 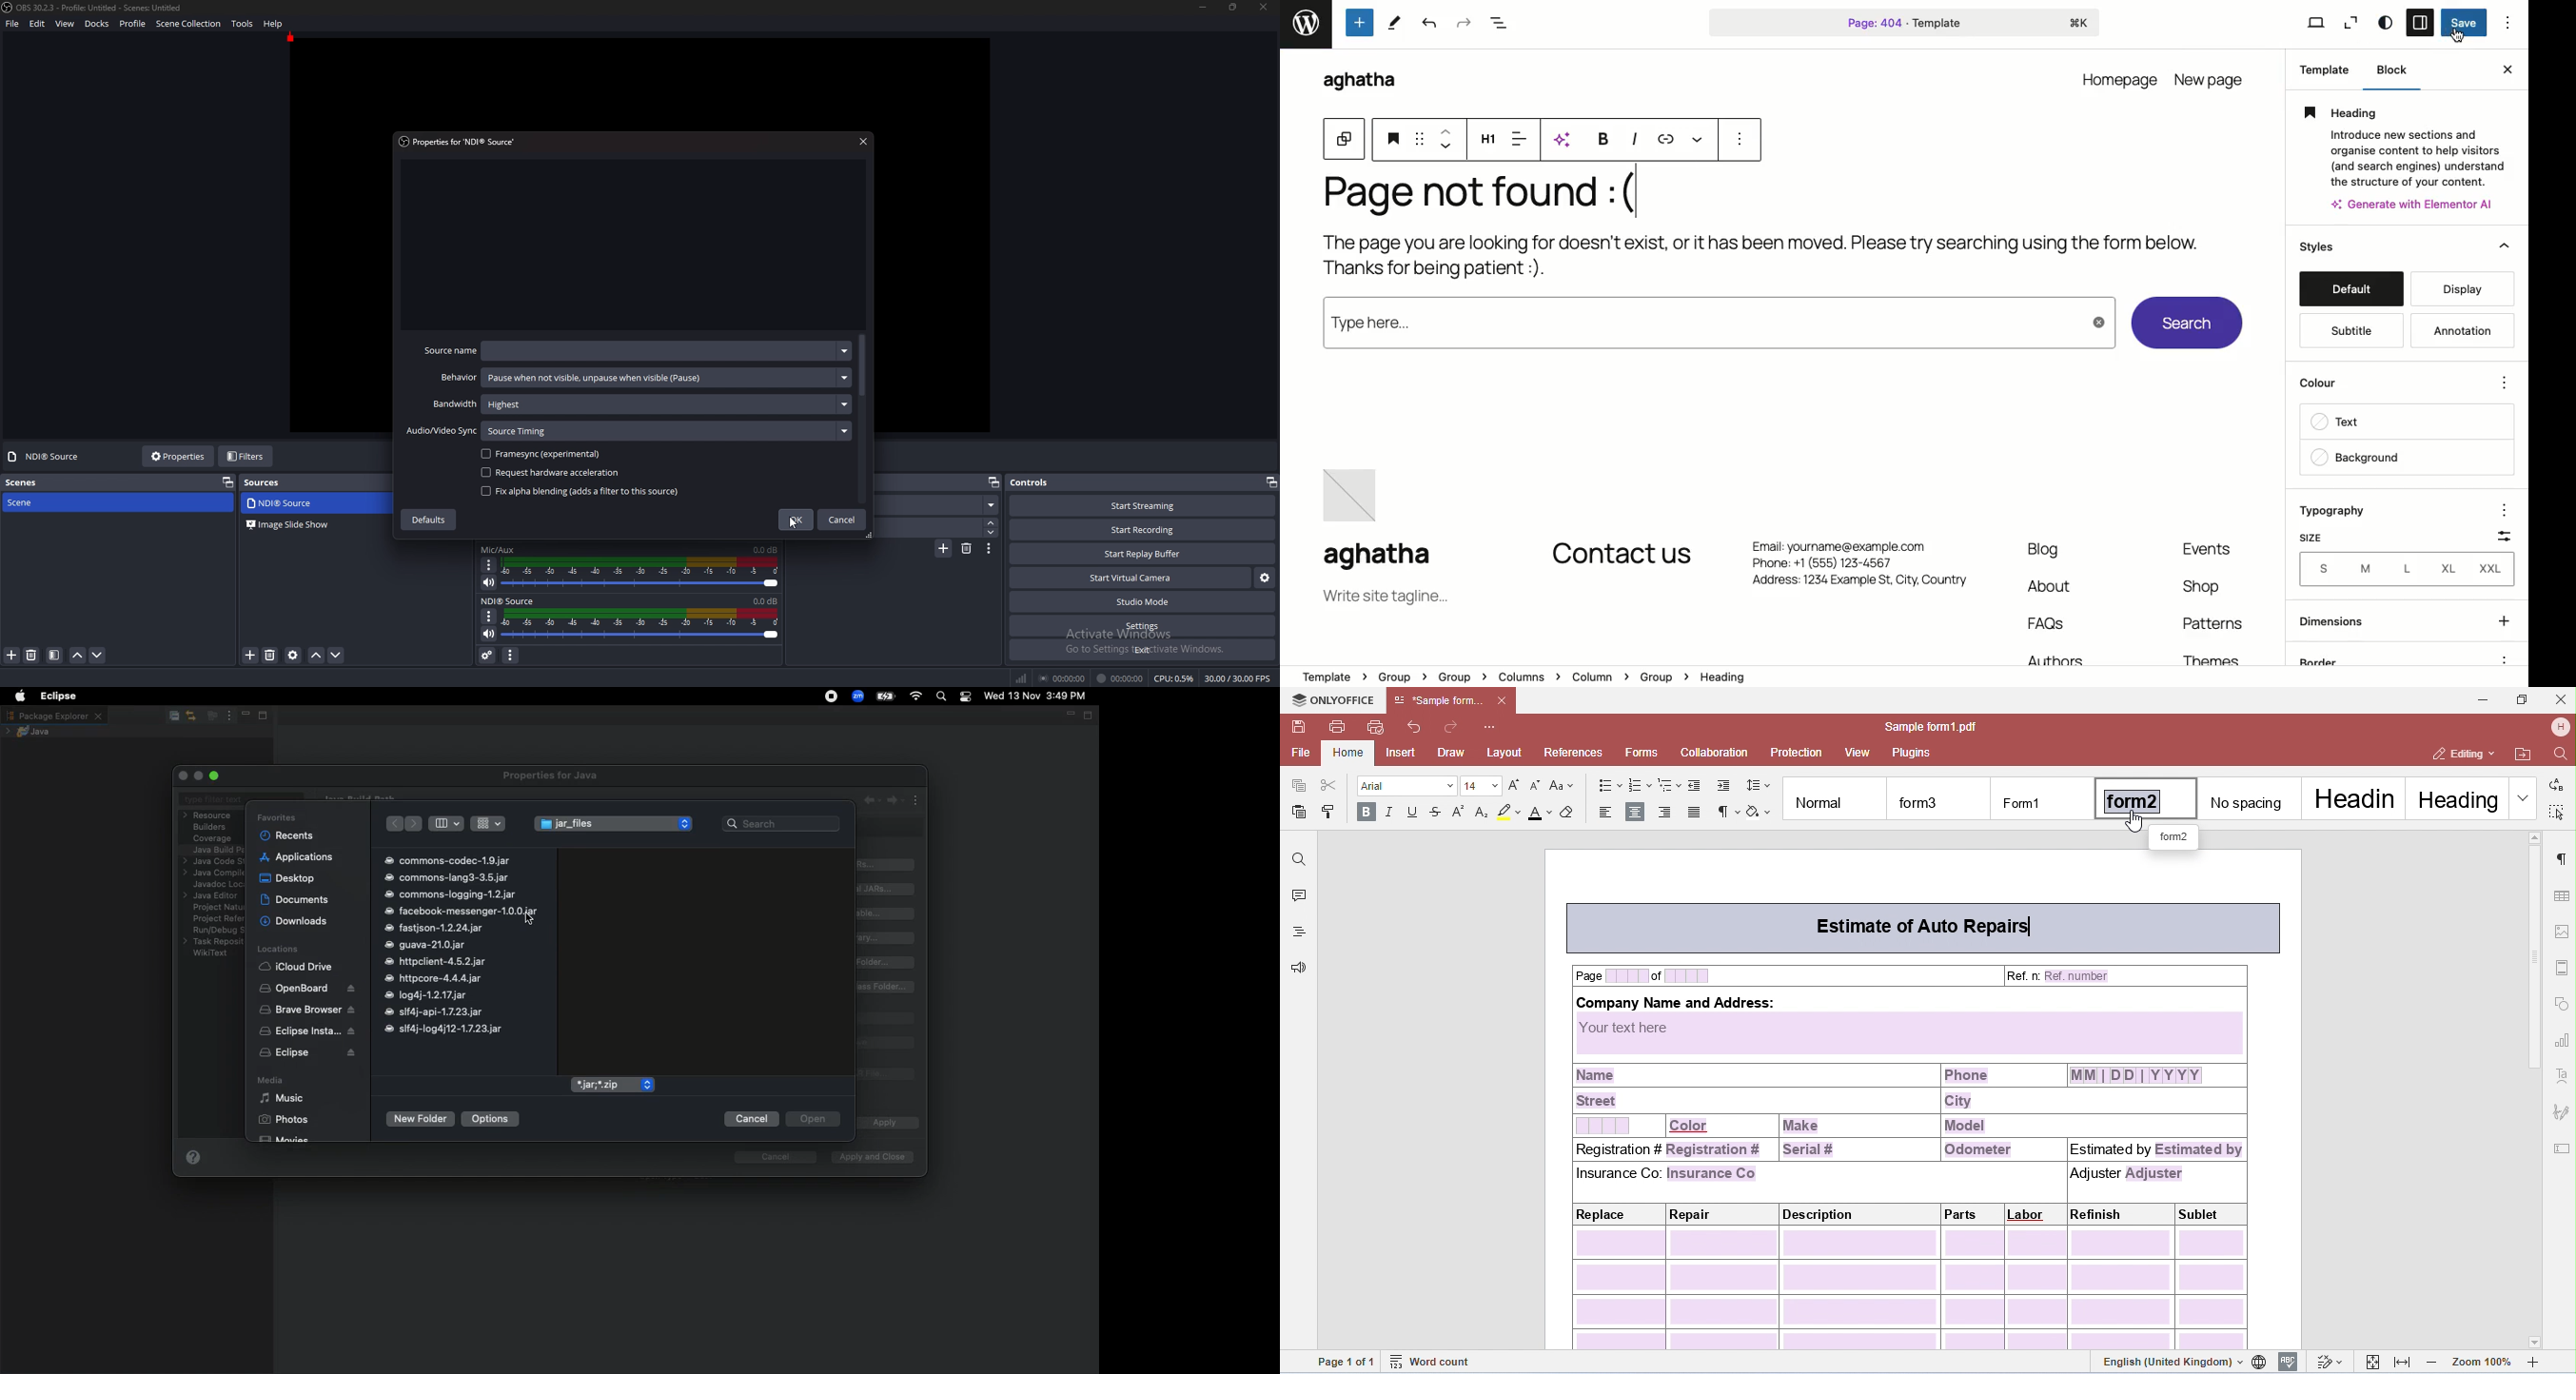 I want to click on volume level, so click(x=767, y=549).